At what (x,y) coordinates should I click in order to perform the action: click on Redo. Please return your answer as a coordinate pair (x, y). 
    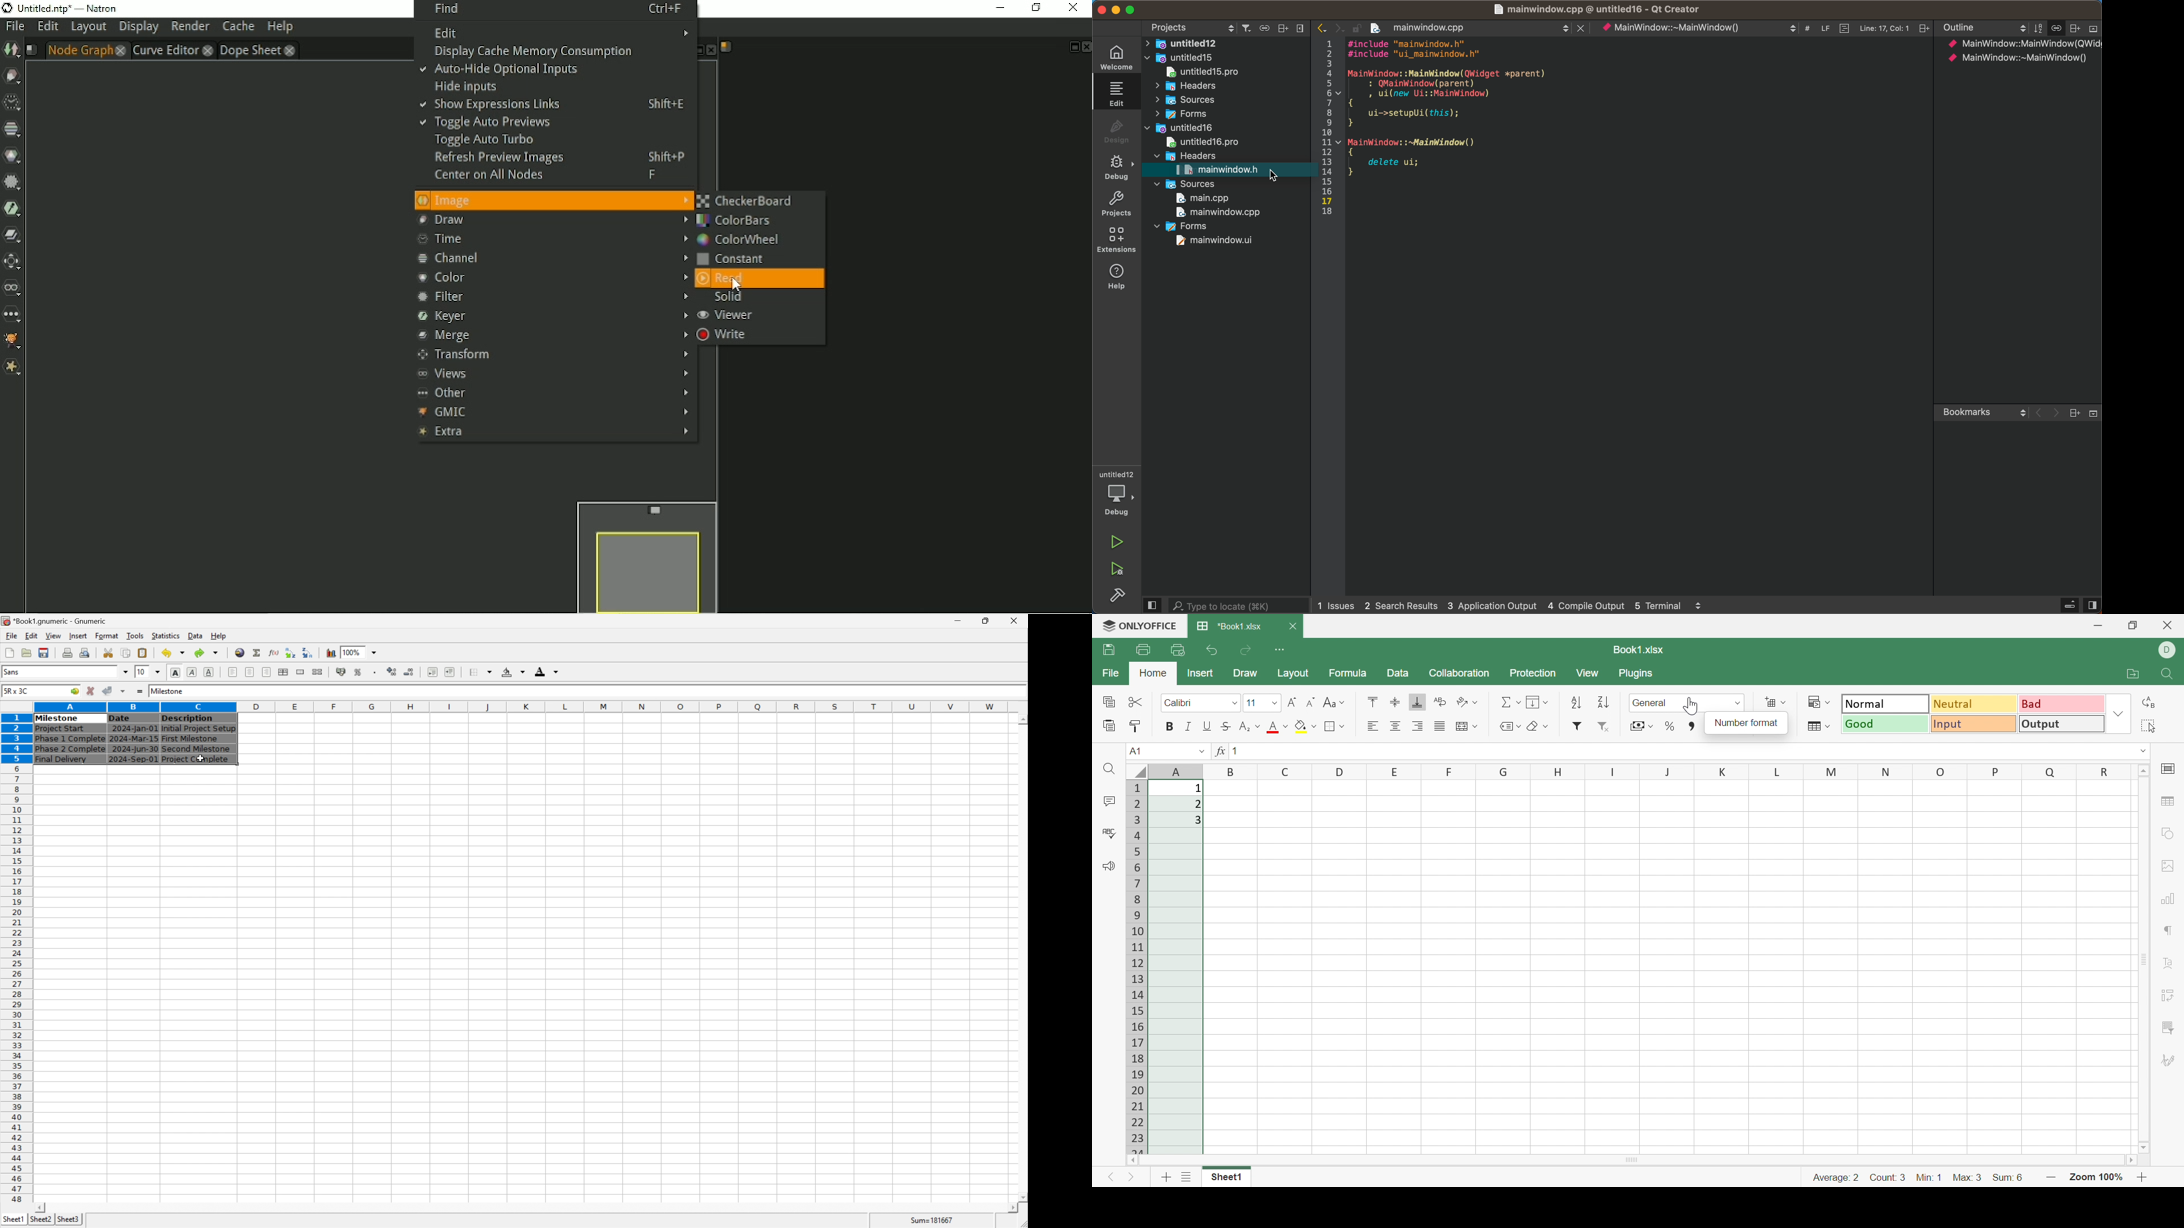
    Looking at the image, I should click on (1247, 650).